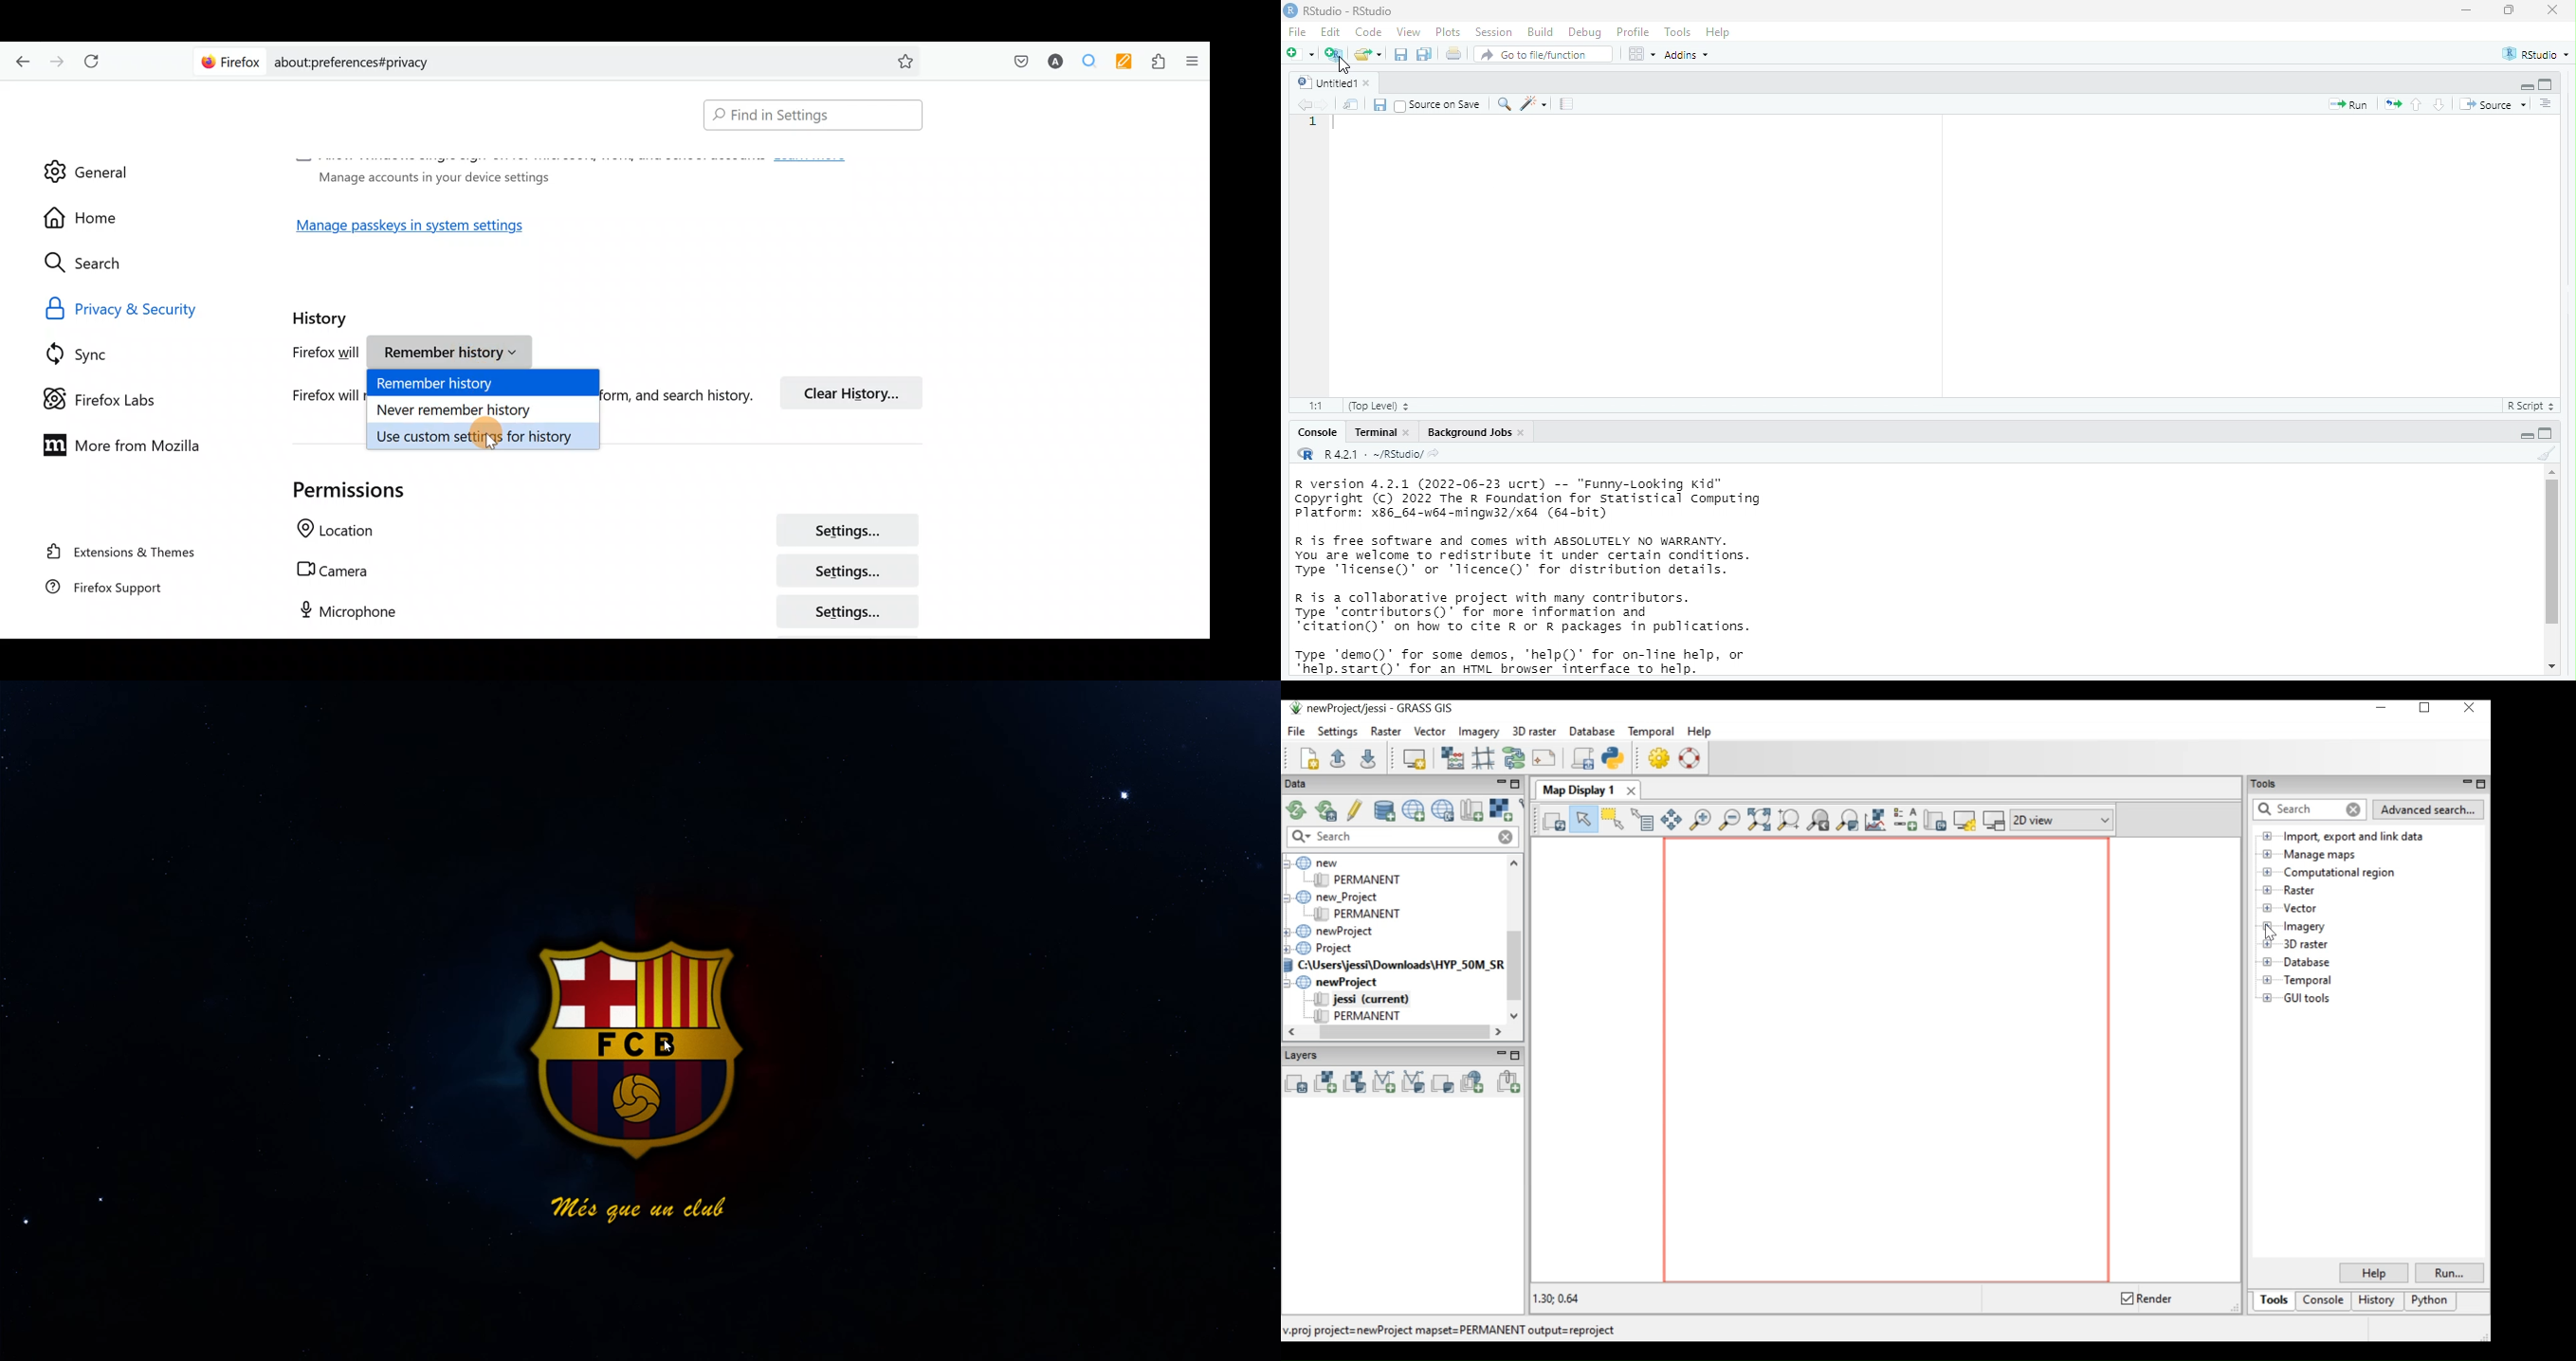 The width and height of the screenshot is (2576, 1372). I want to click on scrollbar, so click(2553, 567).